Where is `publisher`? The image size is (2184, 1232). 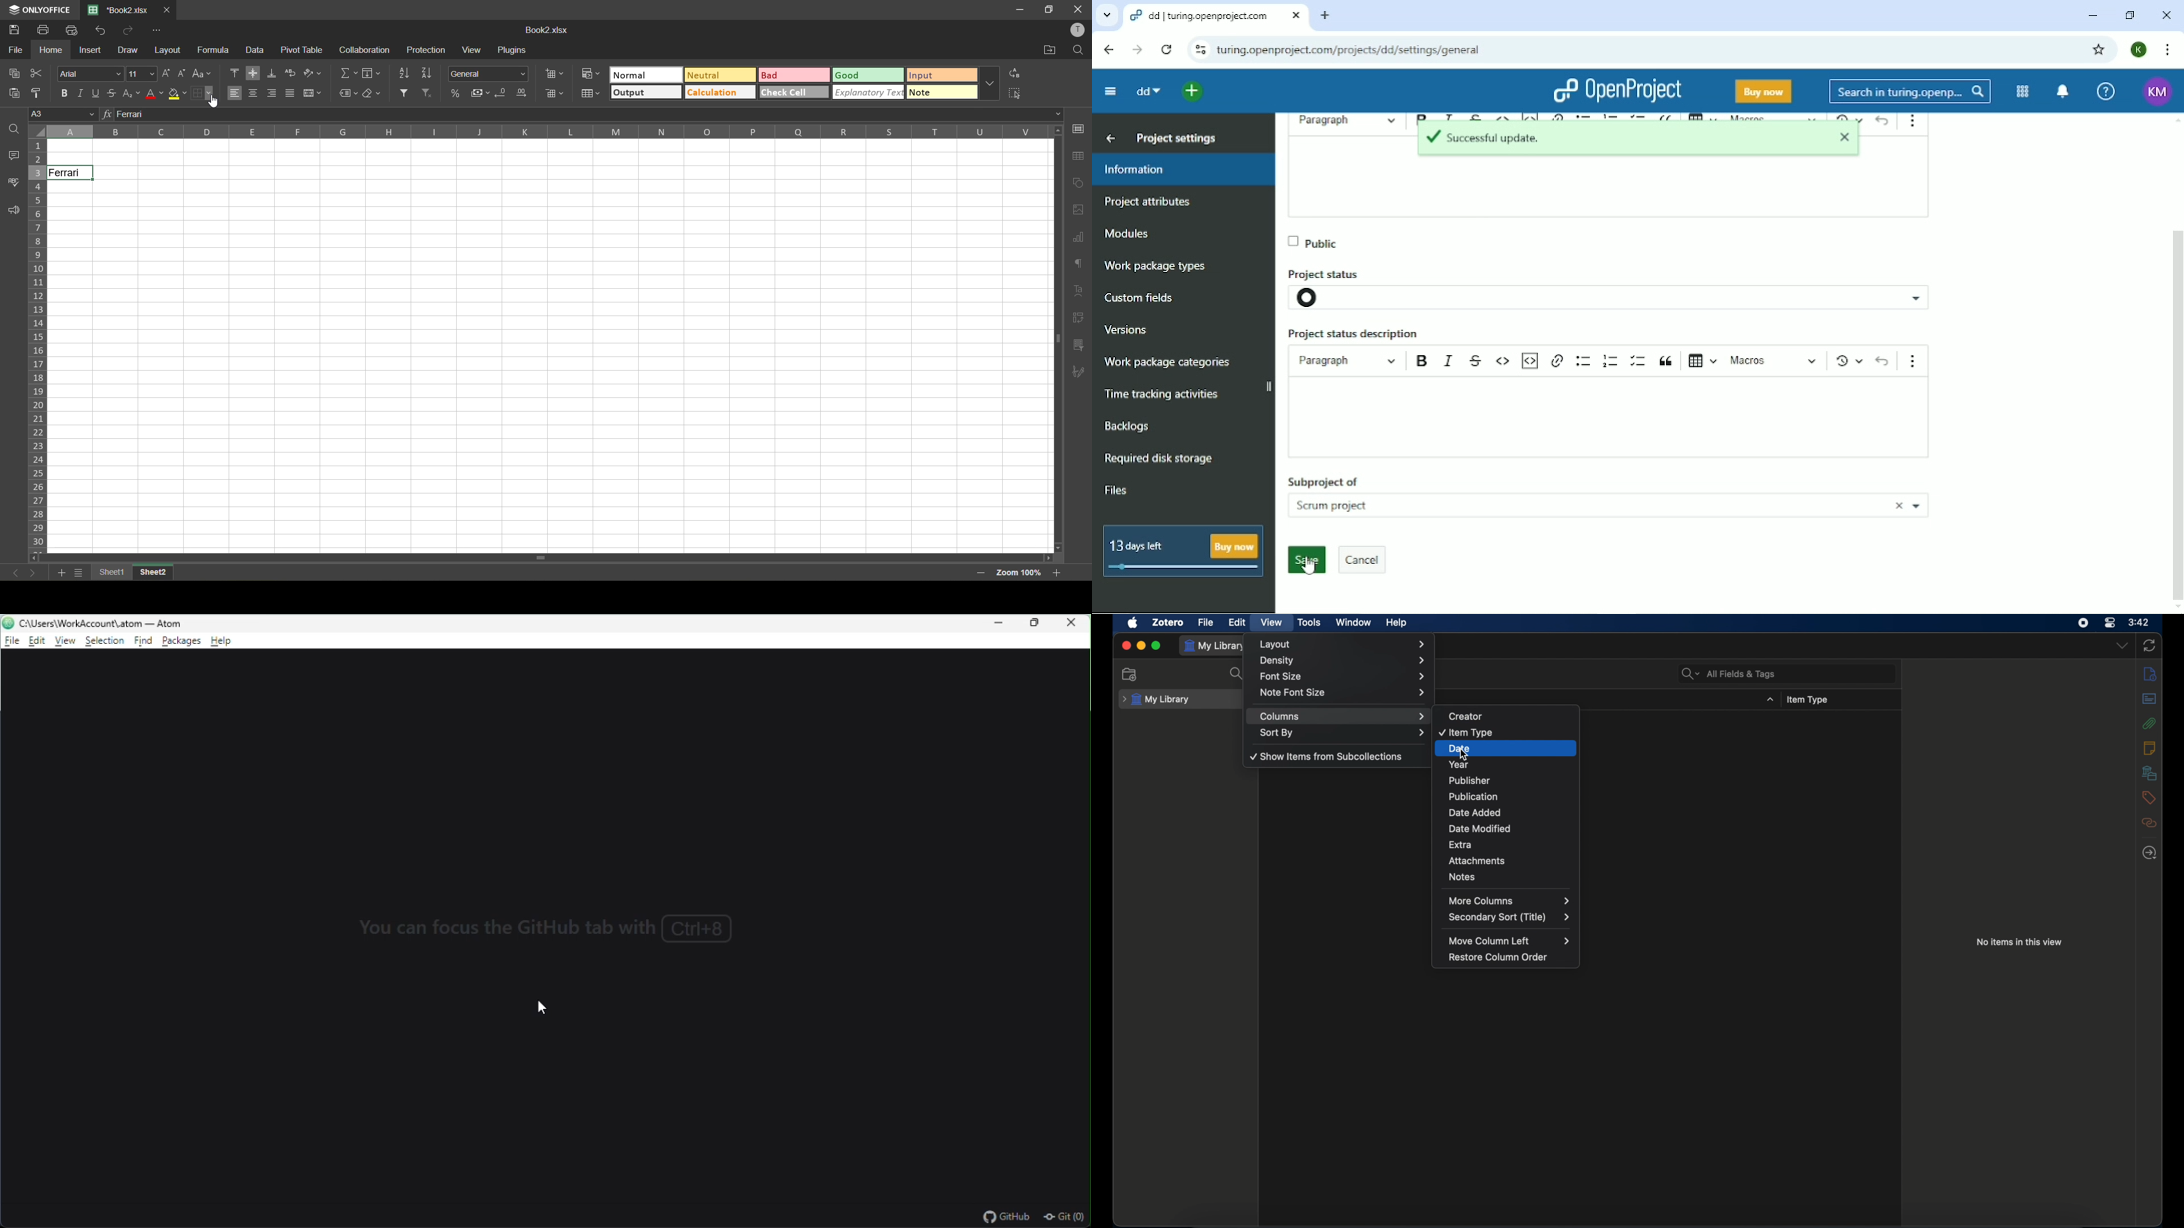 publisher is located at coordinates (1506, 780).